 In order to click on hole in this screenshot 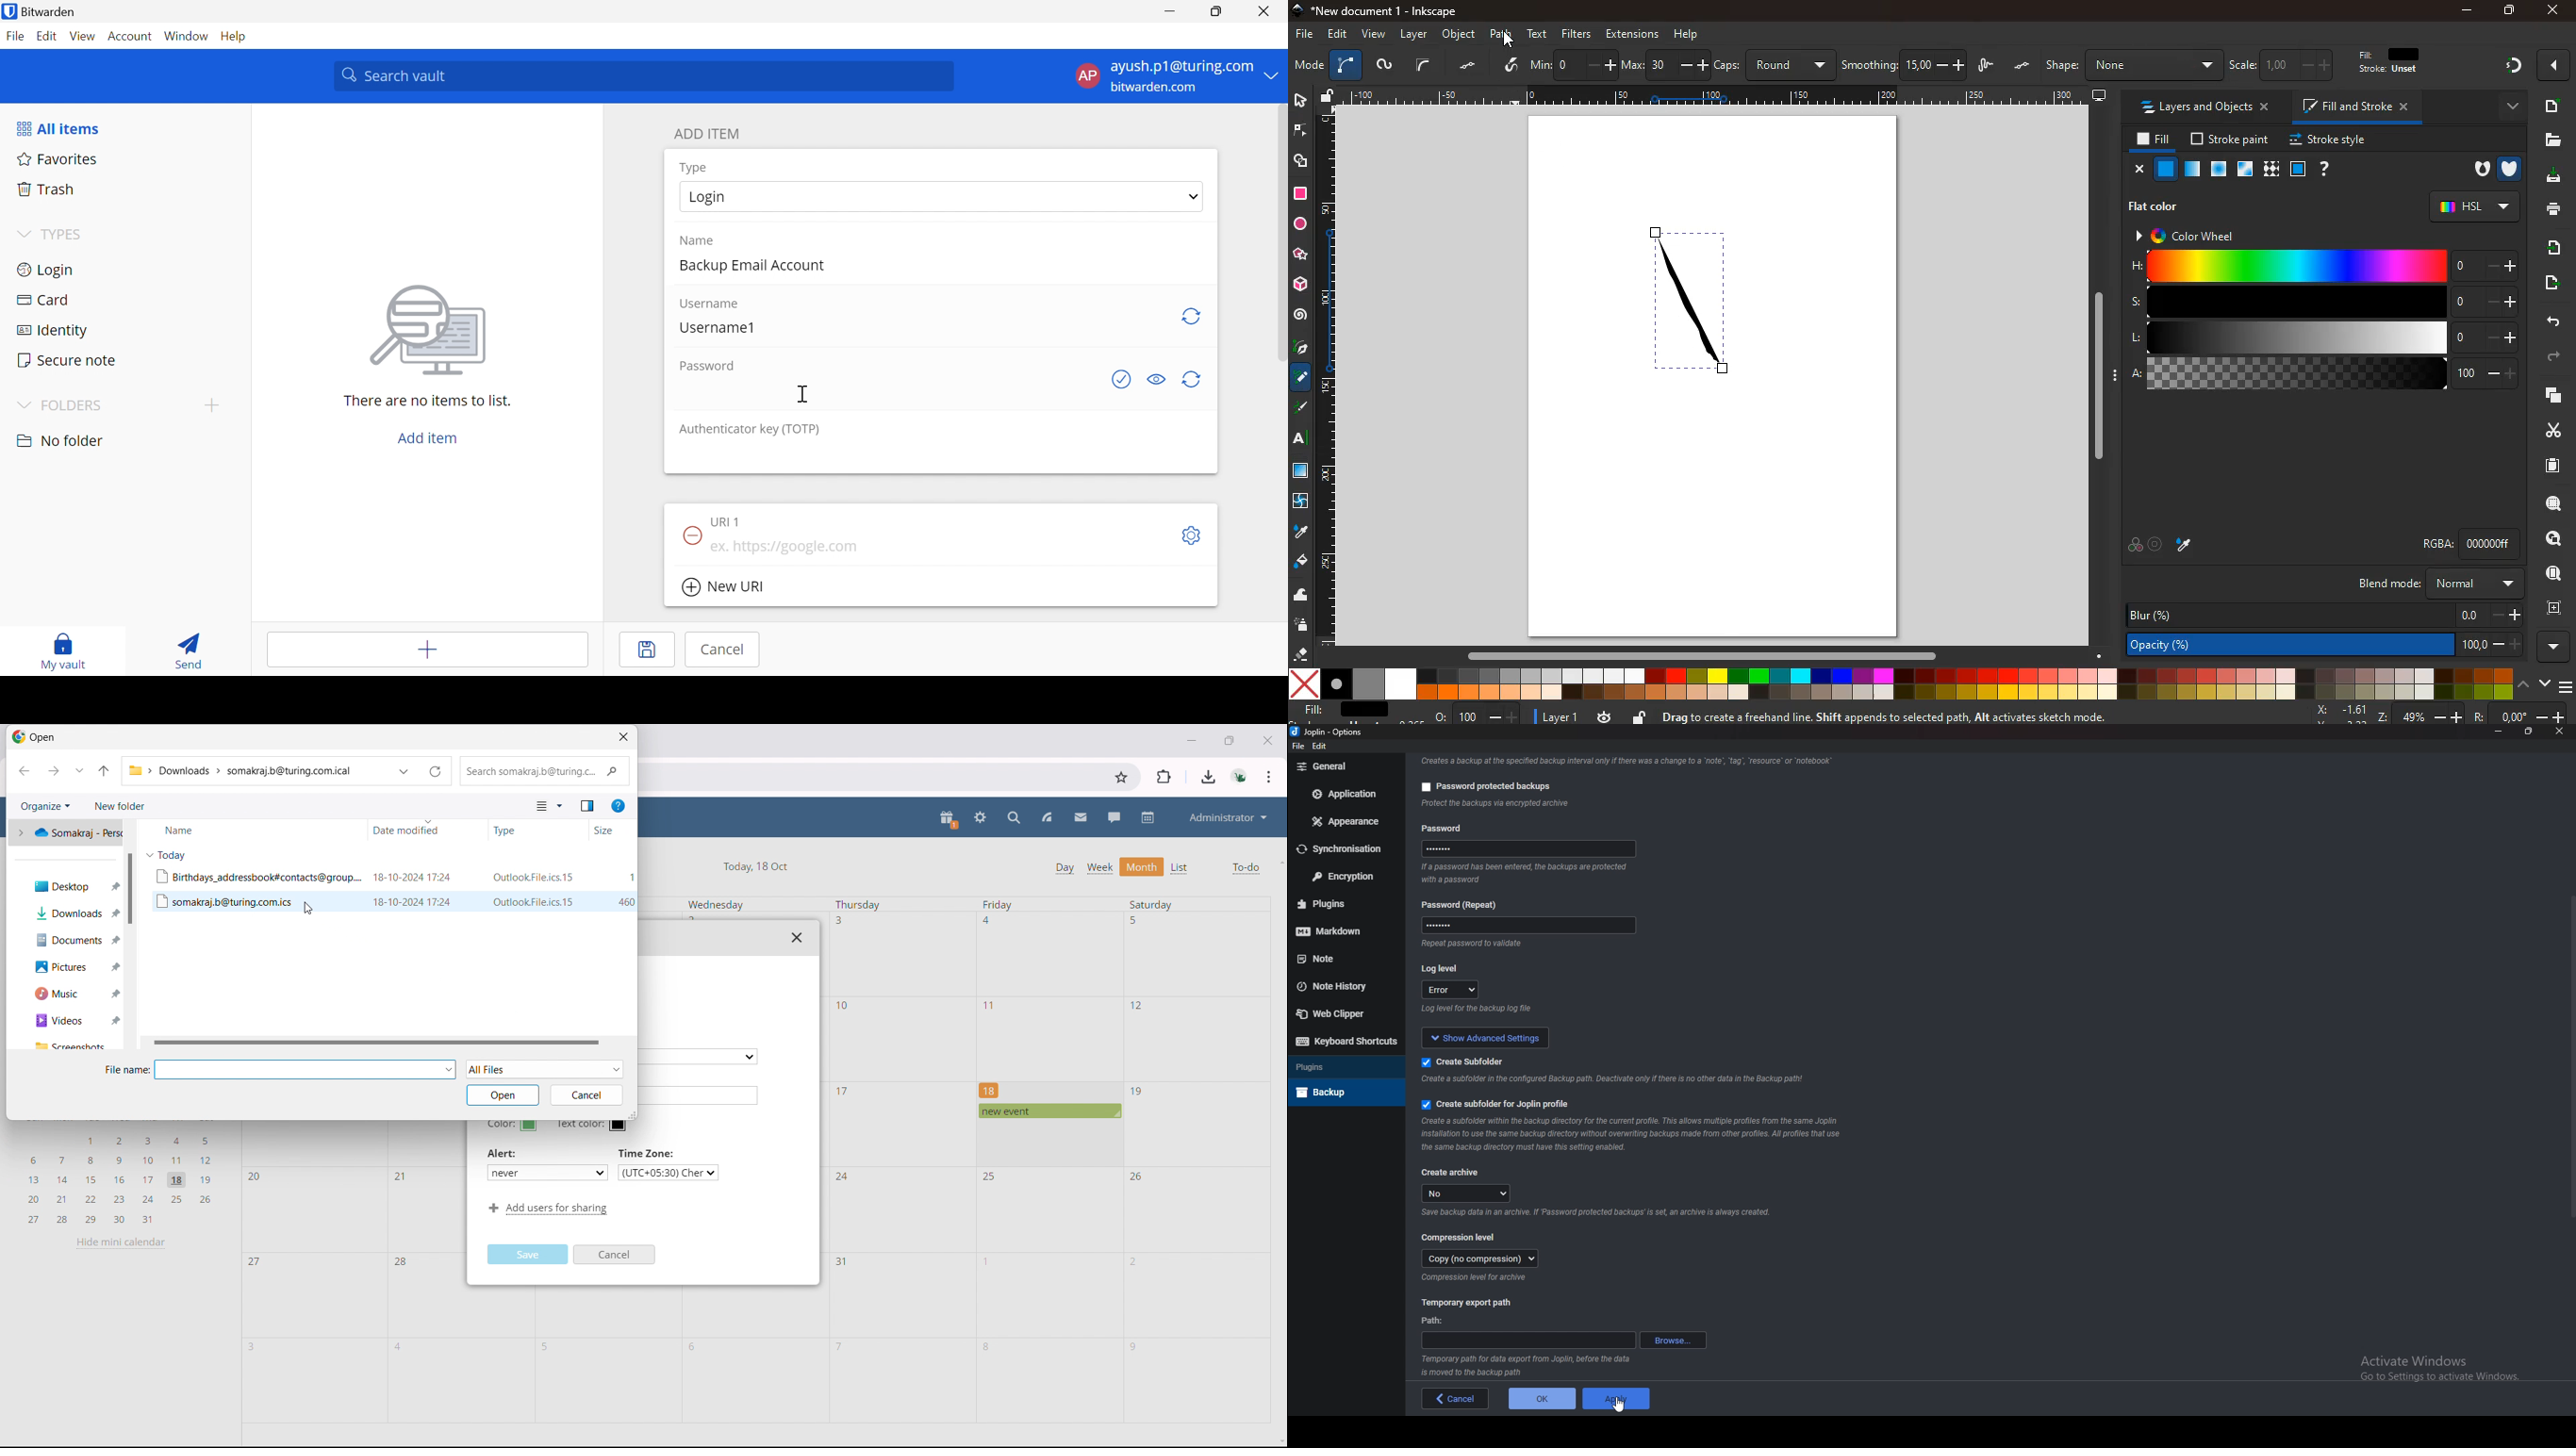, I will do `click(2476, 172)`.